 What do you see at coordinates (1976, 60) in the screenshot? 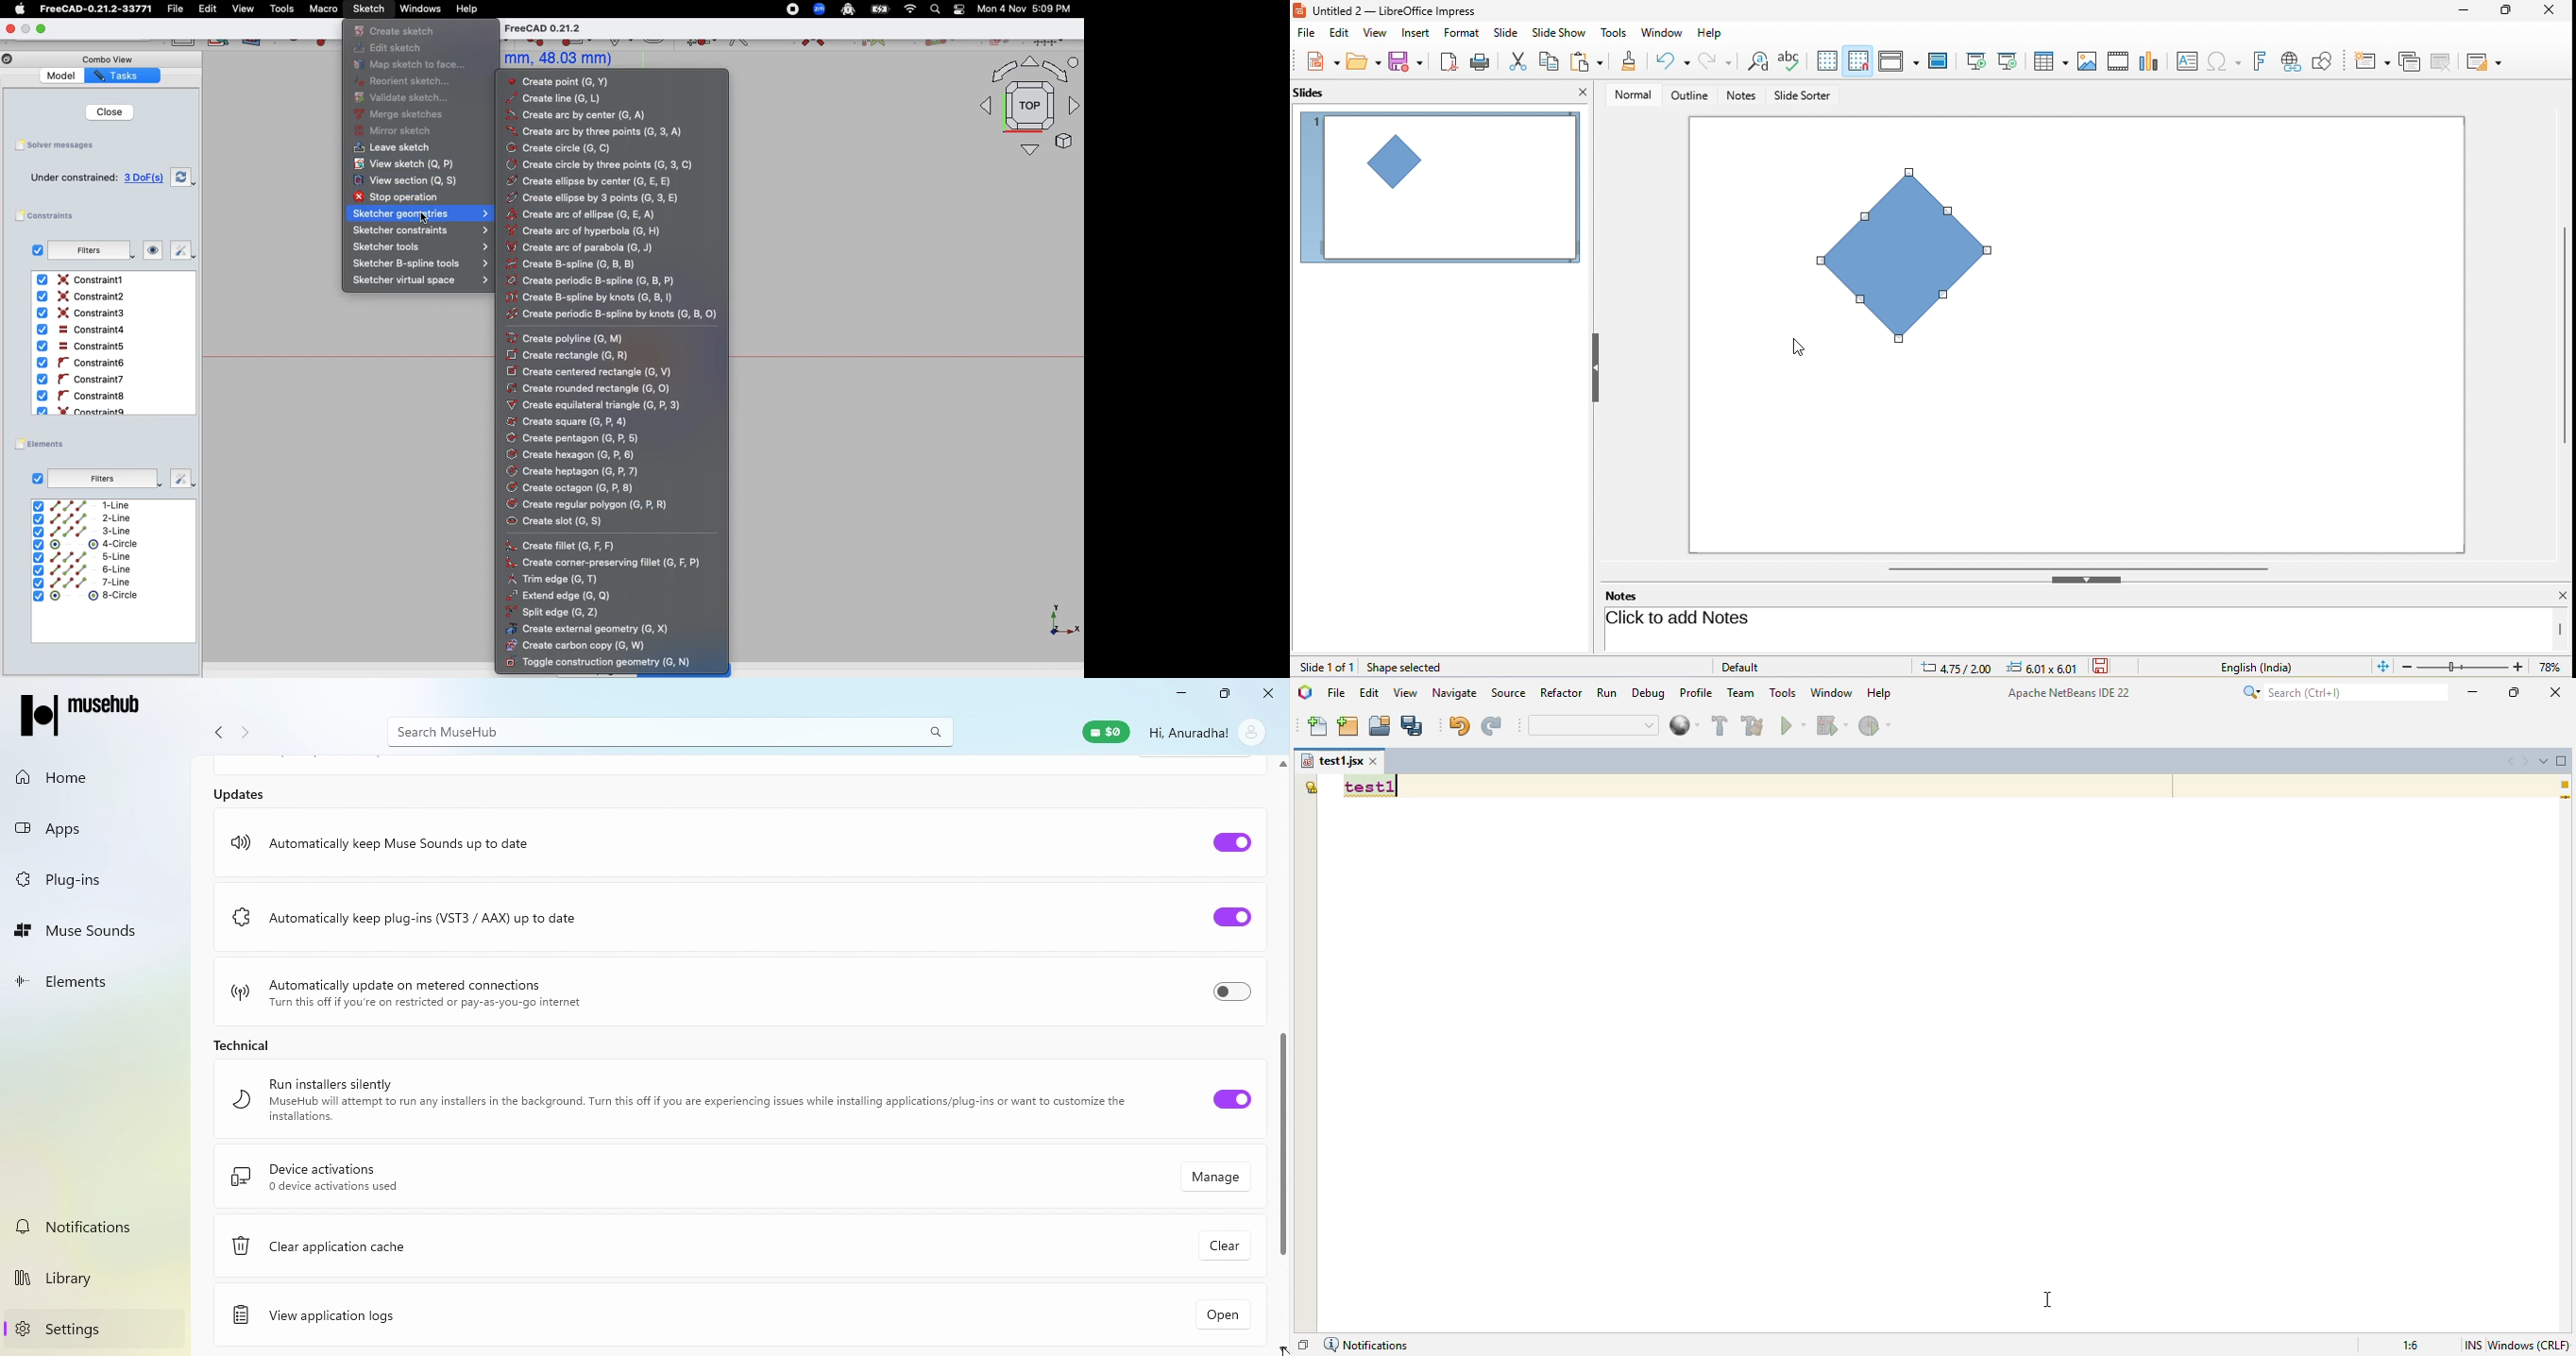
I see `start from first slide ` at bounding box center [1976, 60].